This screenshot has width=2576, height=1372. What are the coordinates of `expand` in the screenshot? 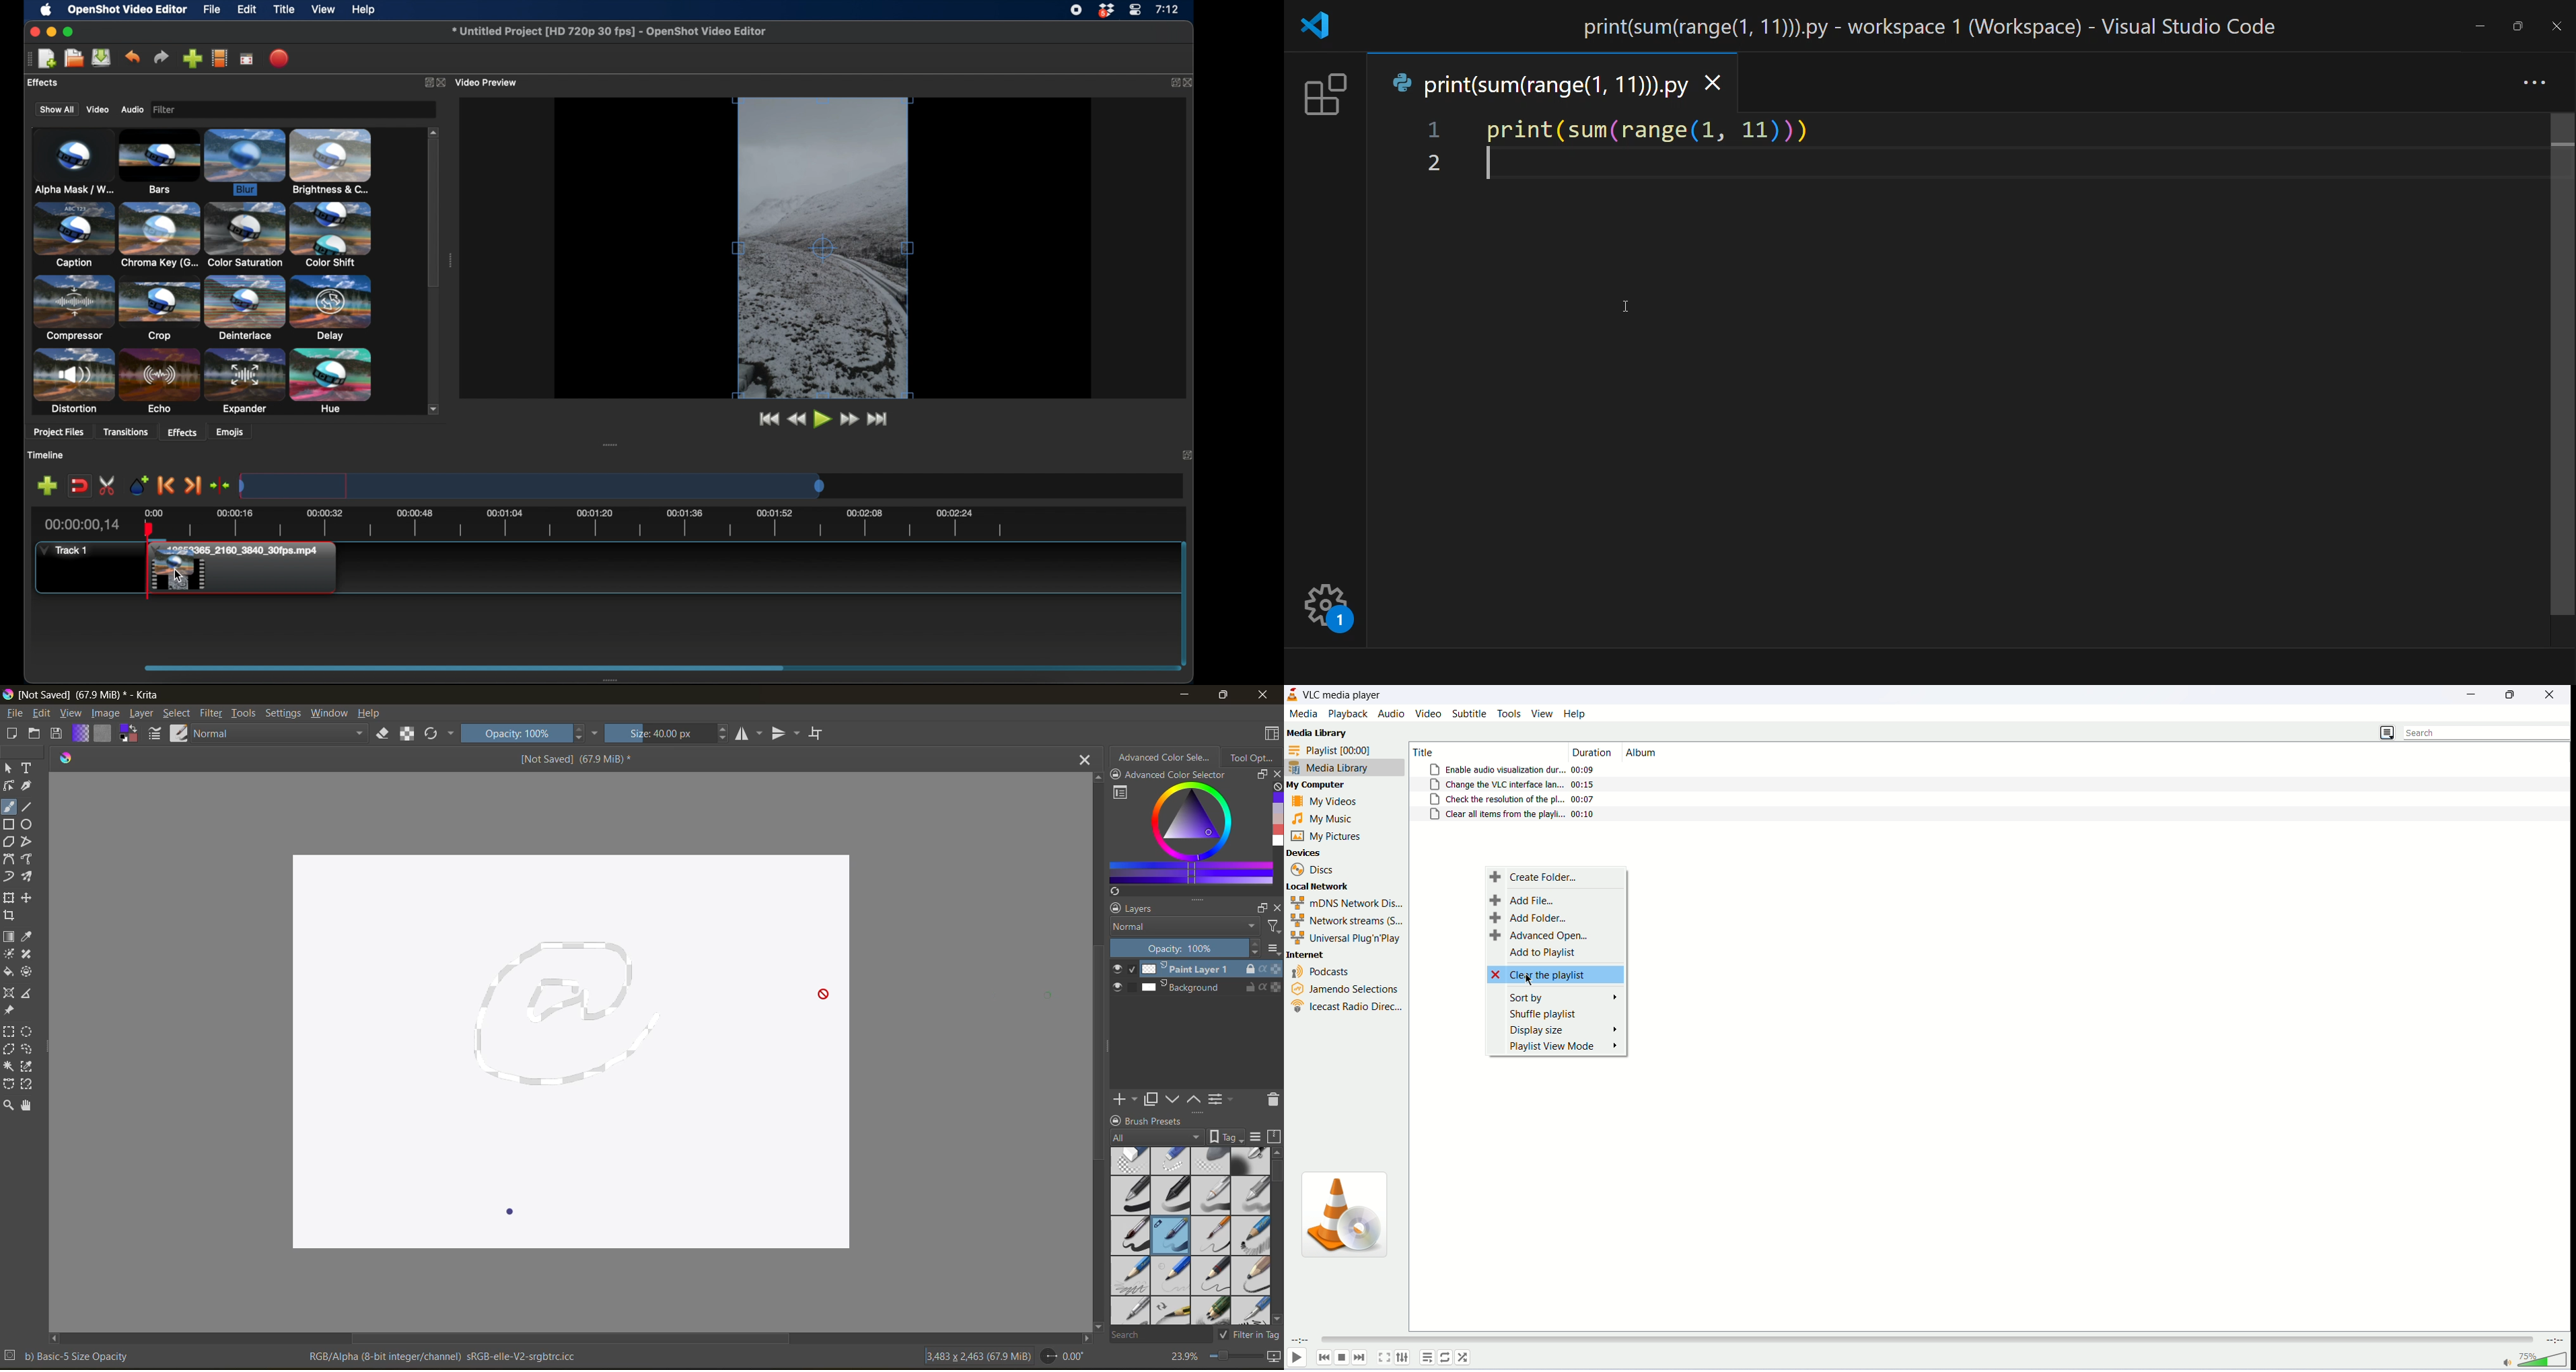 It's located at (1187, 455).